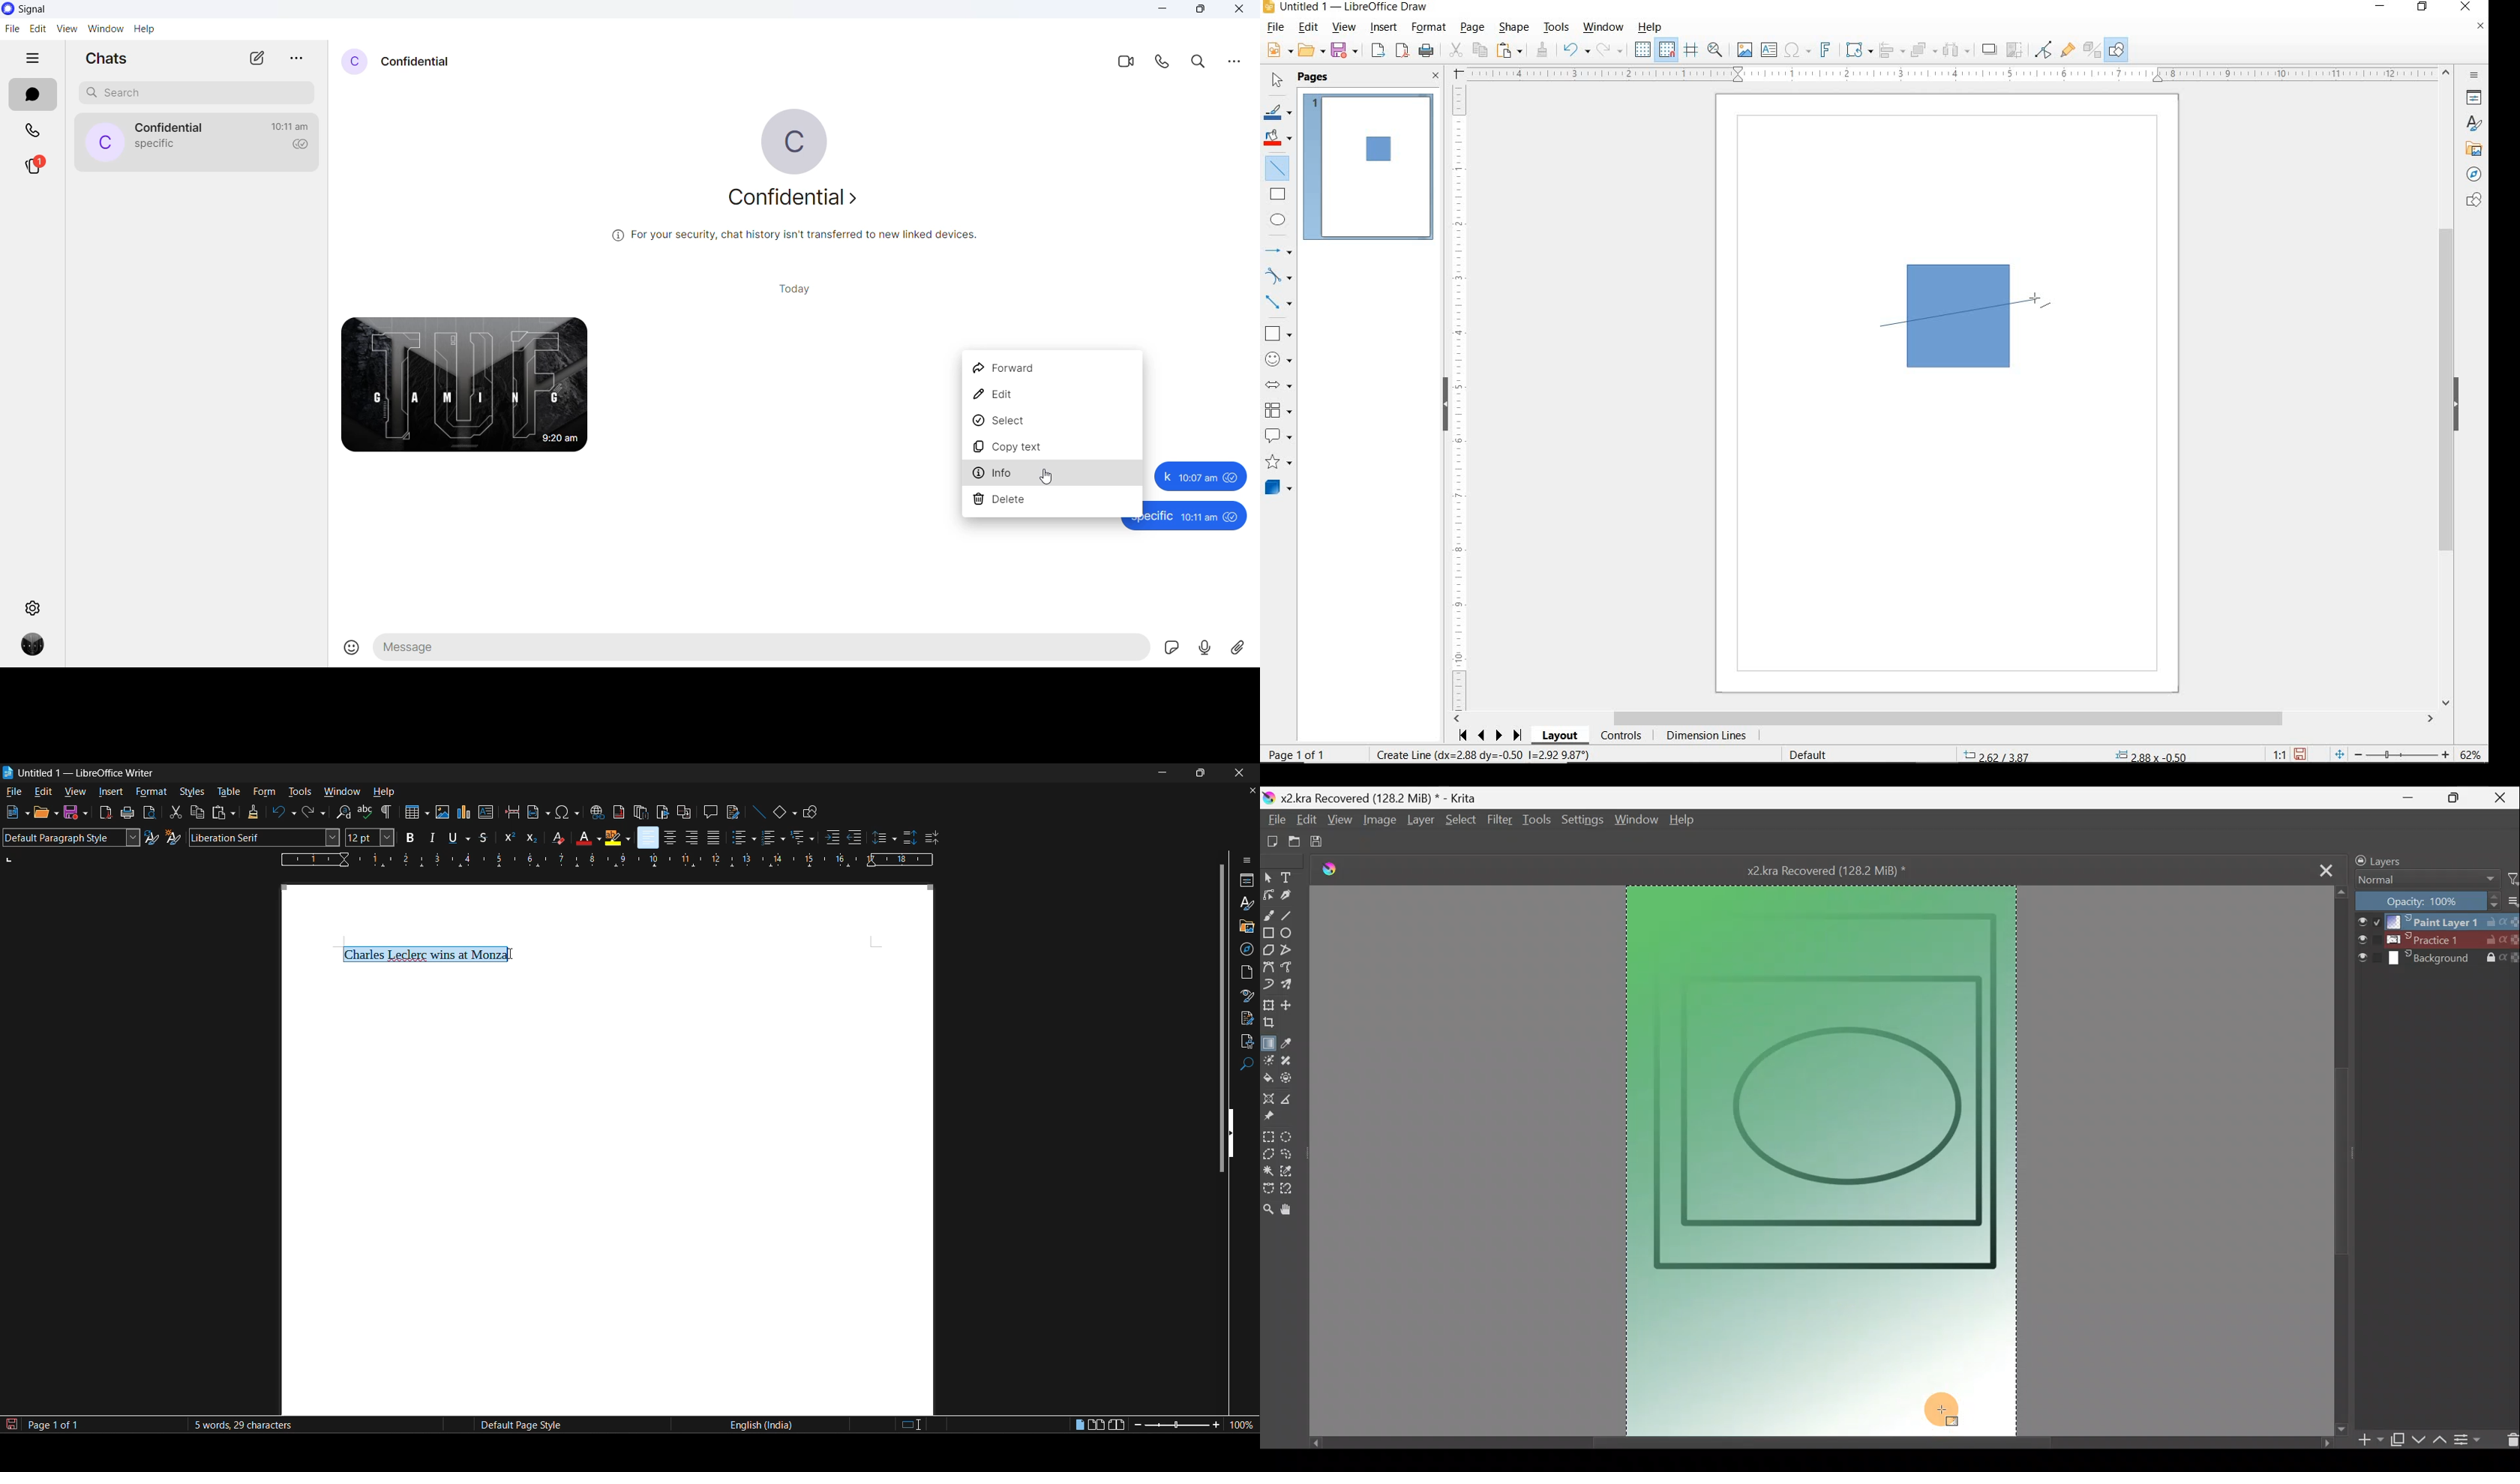 Image resolution: width=2520 pixels, height=1484 pixels. What do you see at coordinates (173, 838) in the screenshot?
I see `new style from selection` at bounding box center [173, 838].